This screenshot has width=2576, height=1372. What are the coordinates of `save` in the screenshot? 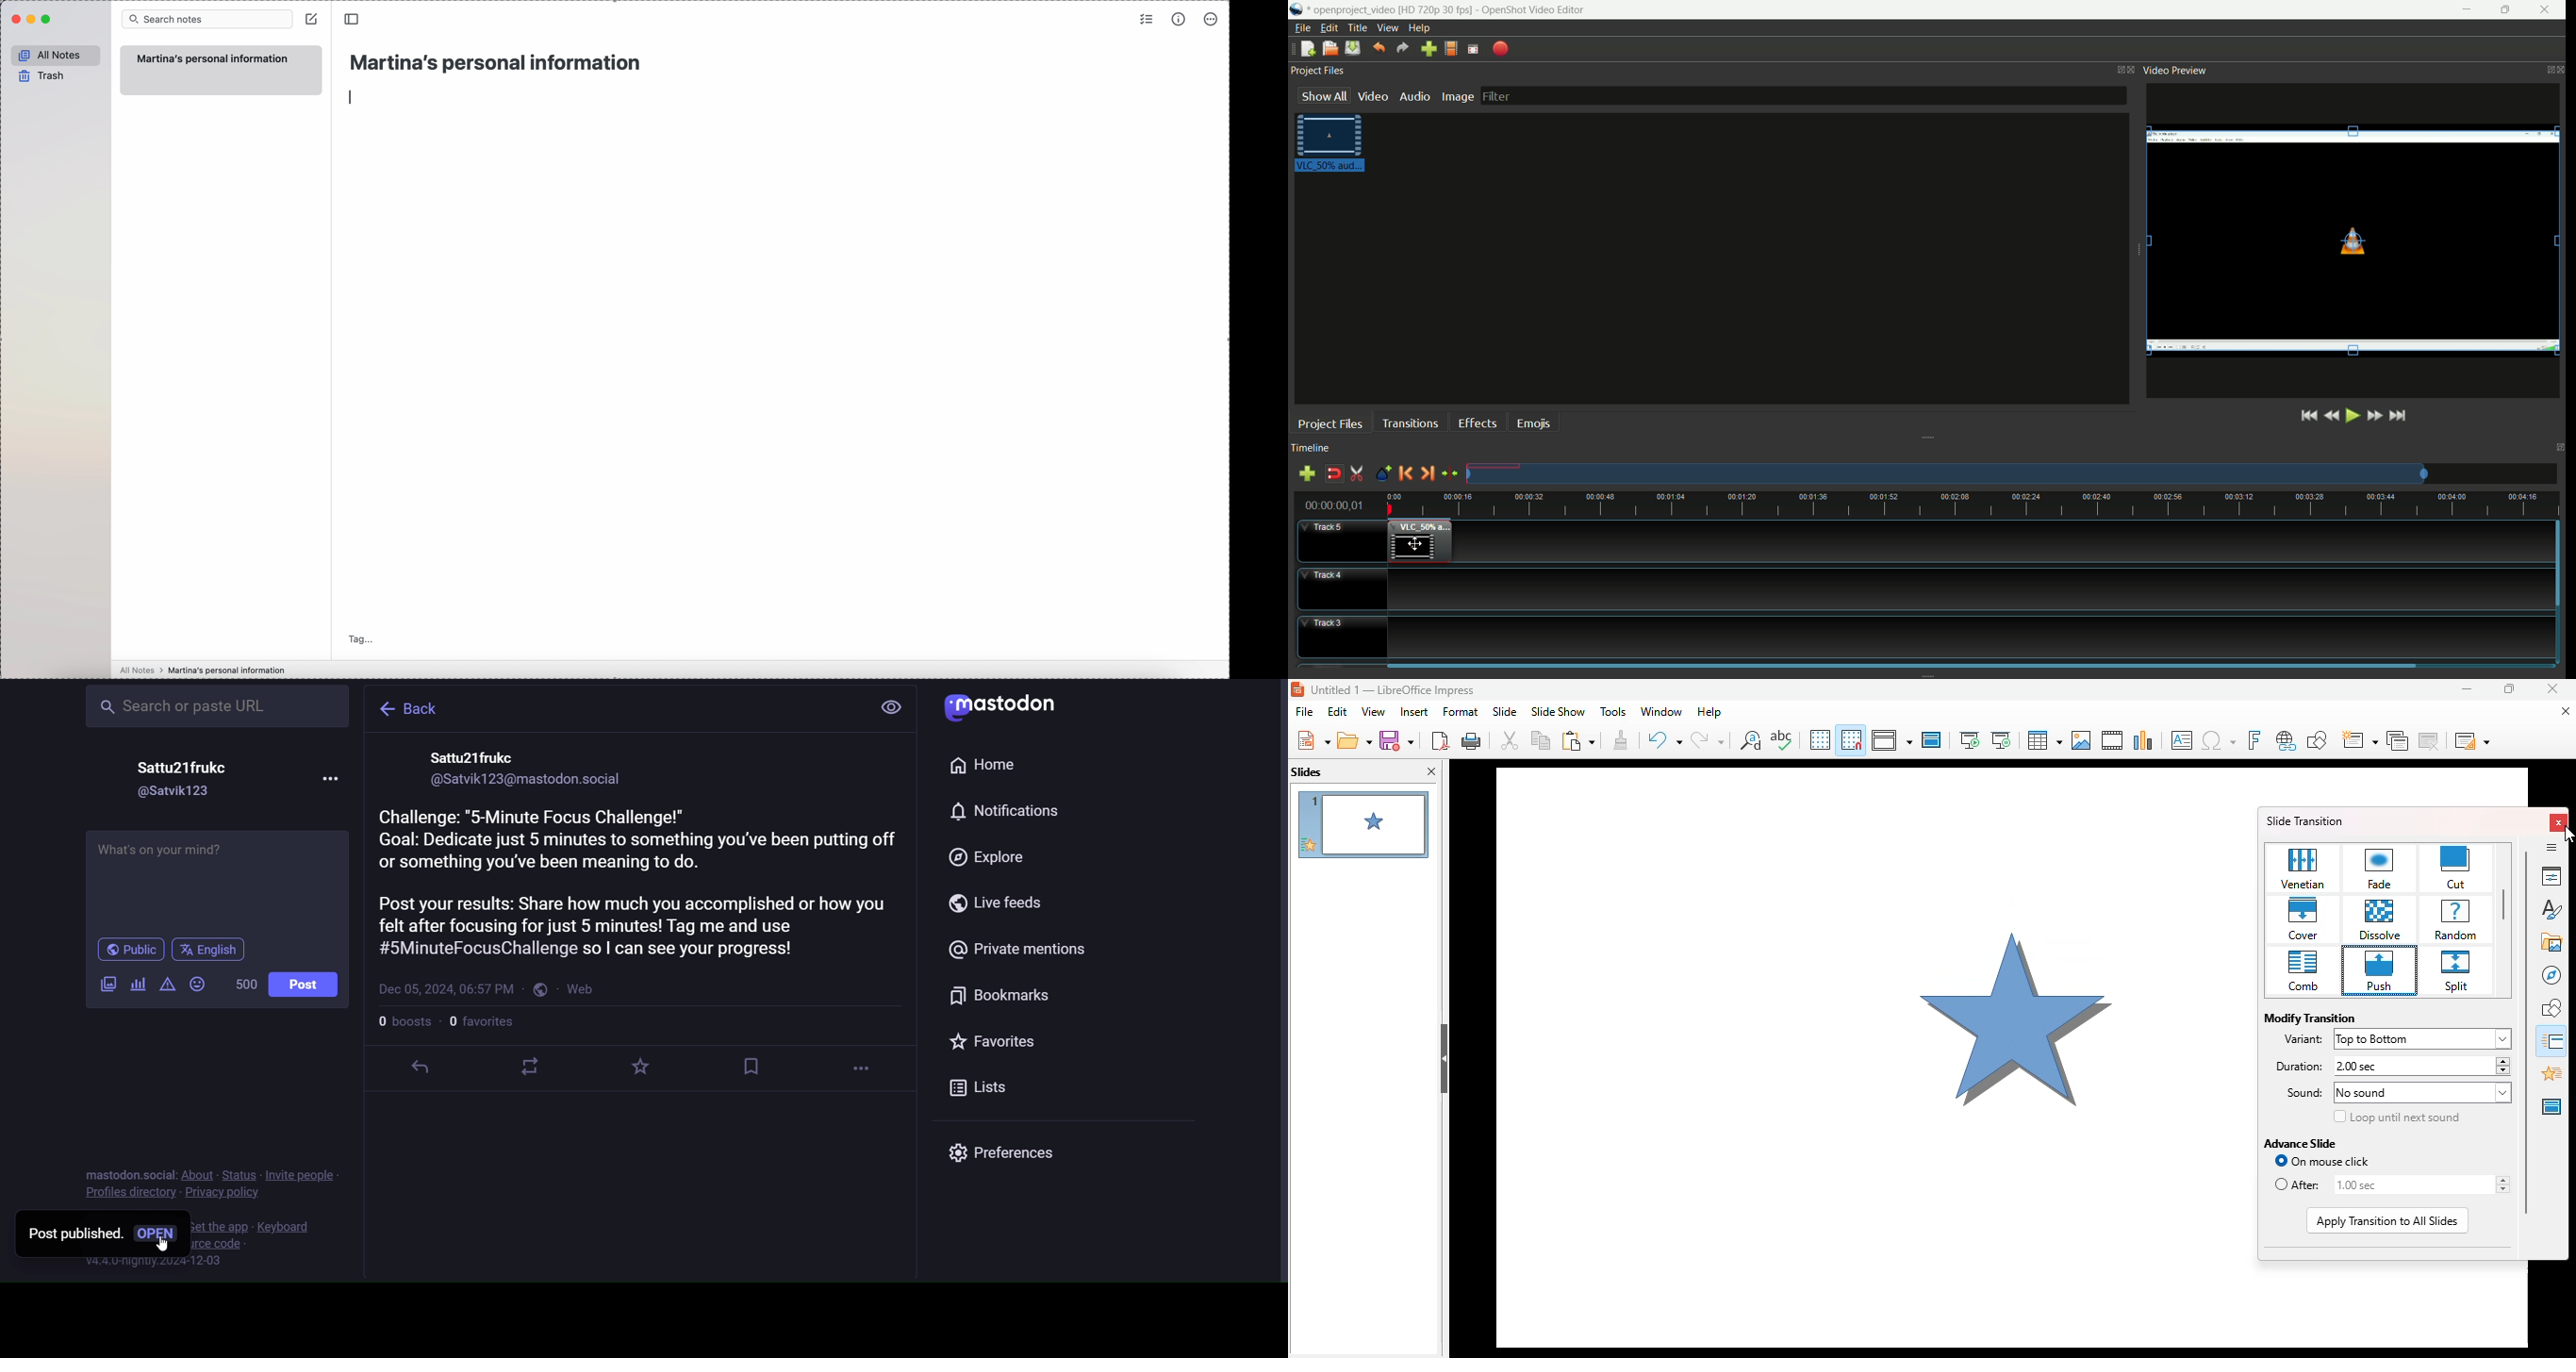 It's located at (1396, 740).